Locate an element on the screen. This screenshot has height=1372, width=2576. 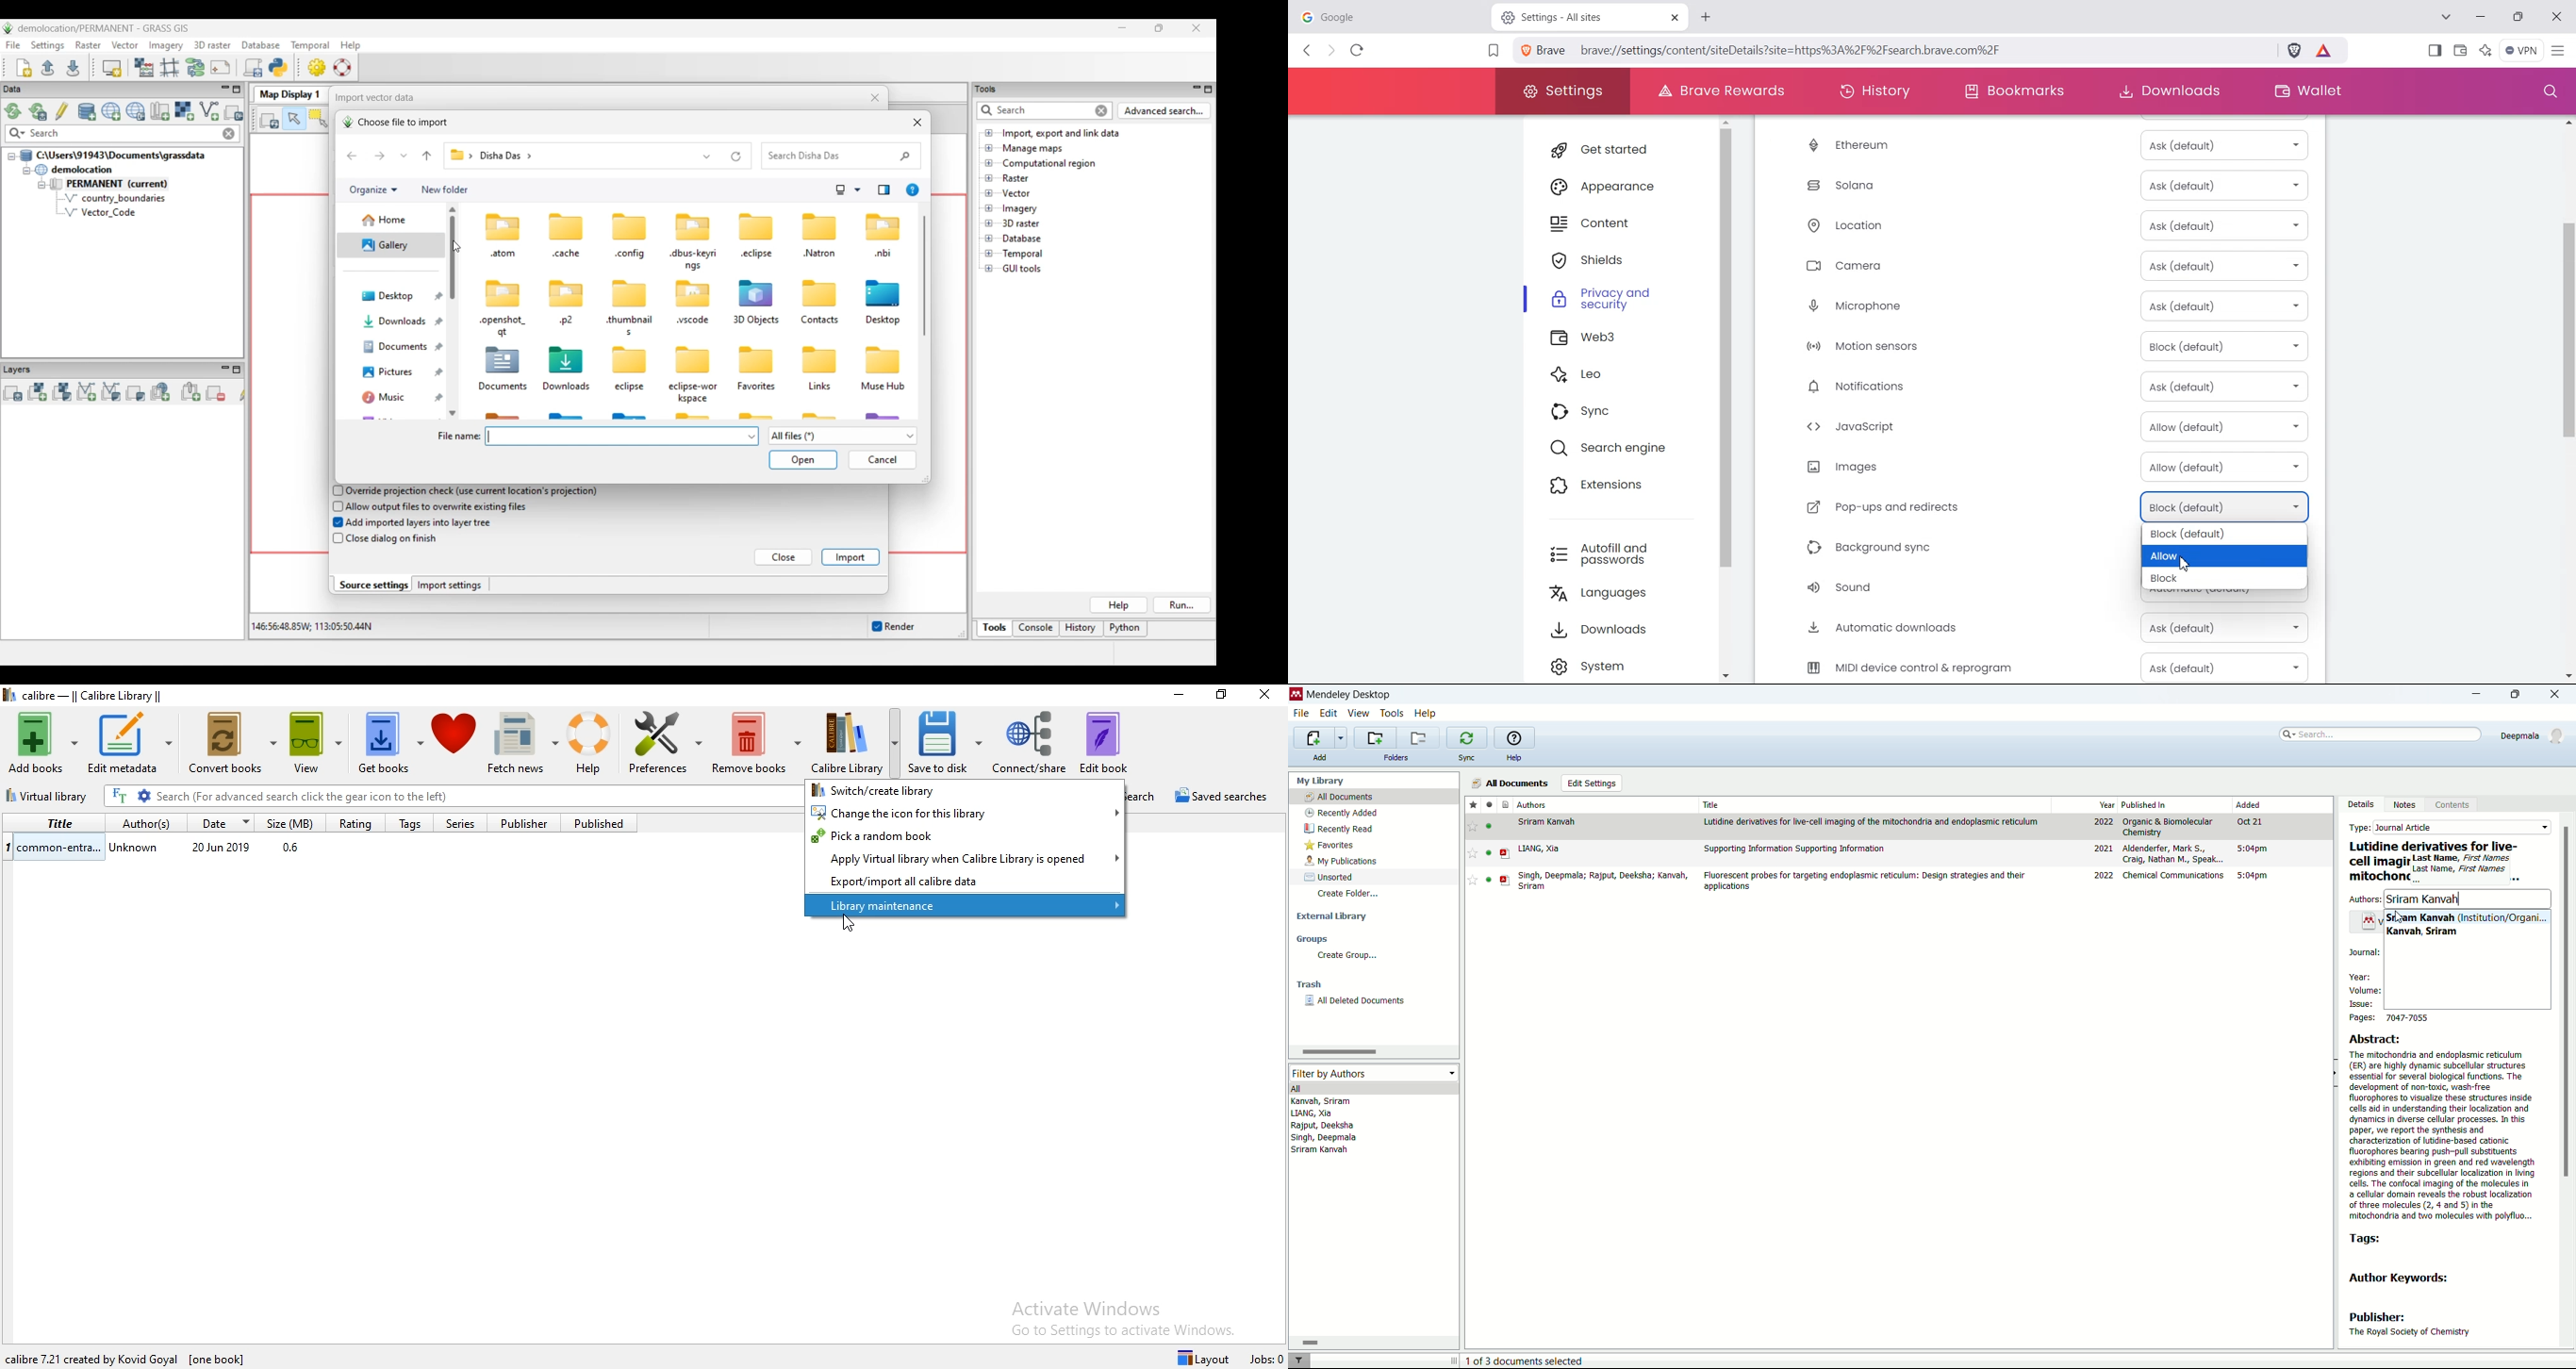
recently read is located at coordinates (1344, 829).